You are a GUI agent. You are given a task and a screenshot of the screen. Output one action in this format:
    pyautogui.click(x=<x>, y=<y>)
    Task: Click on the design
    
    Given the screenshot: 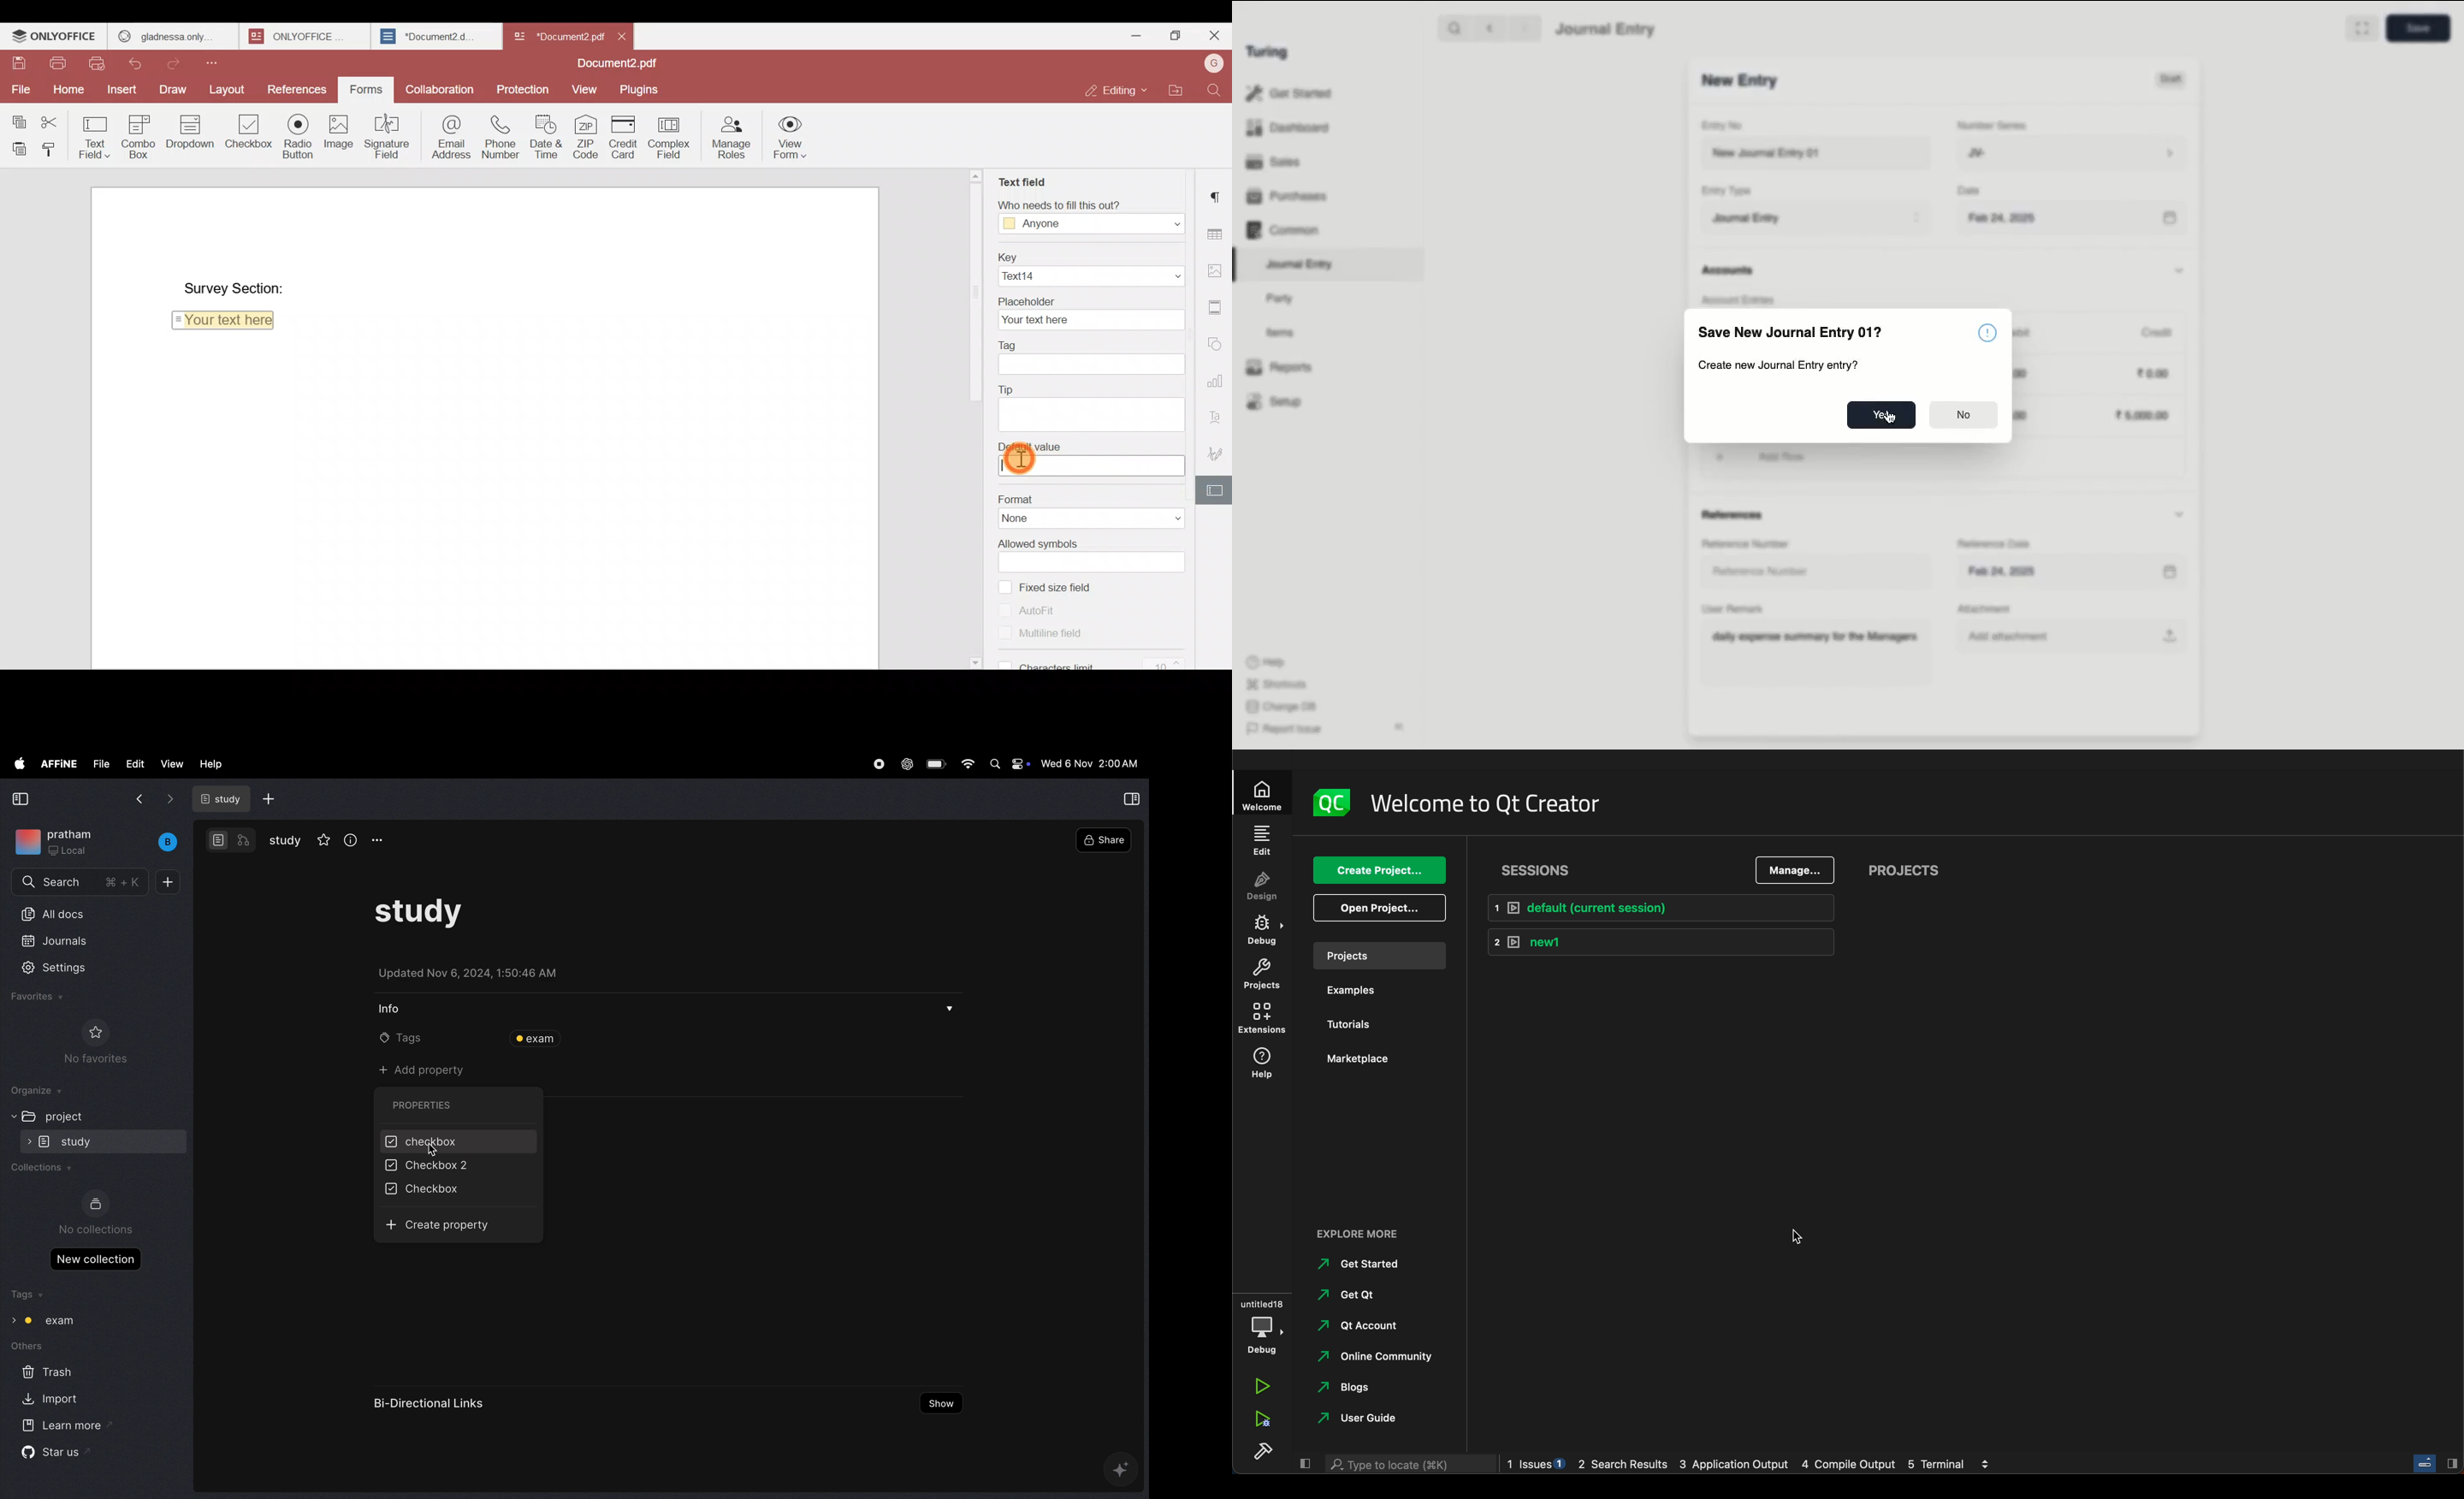 What is the action you would take?
    pyautogui.click(x=1262, y=887)
    